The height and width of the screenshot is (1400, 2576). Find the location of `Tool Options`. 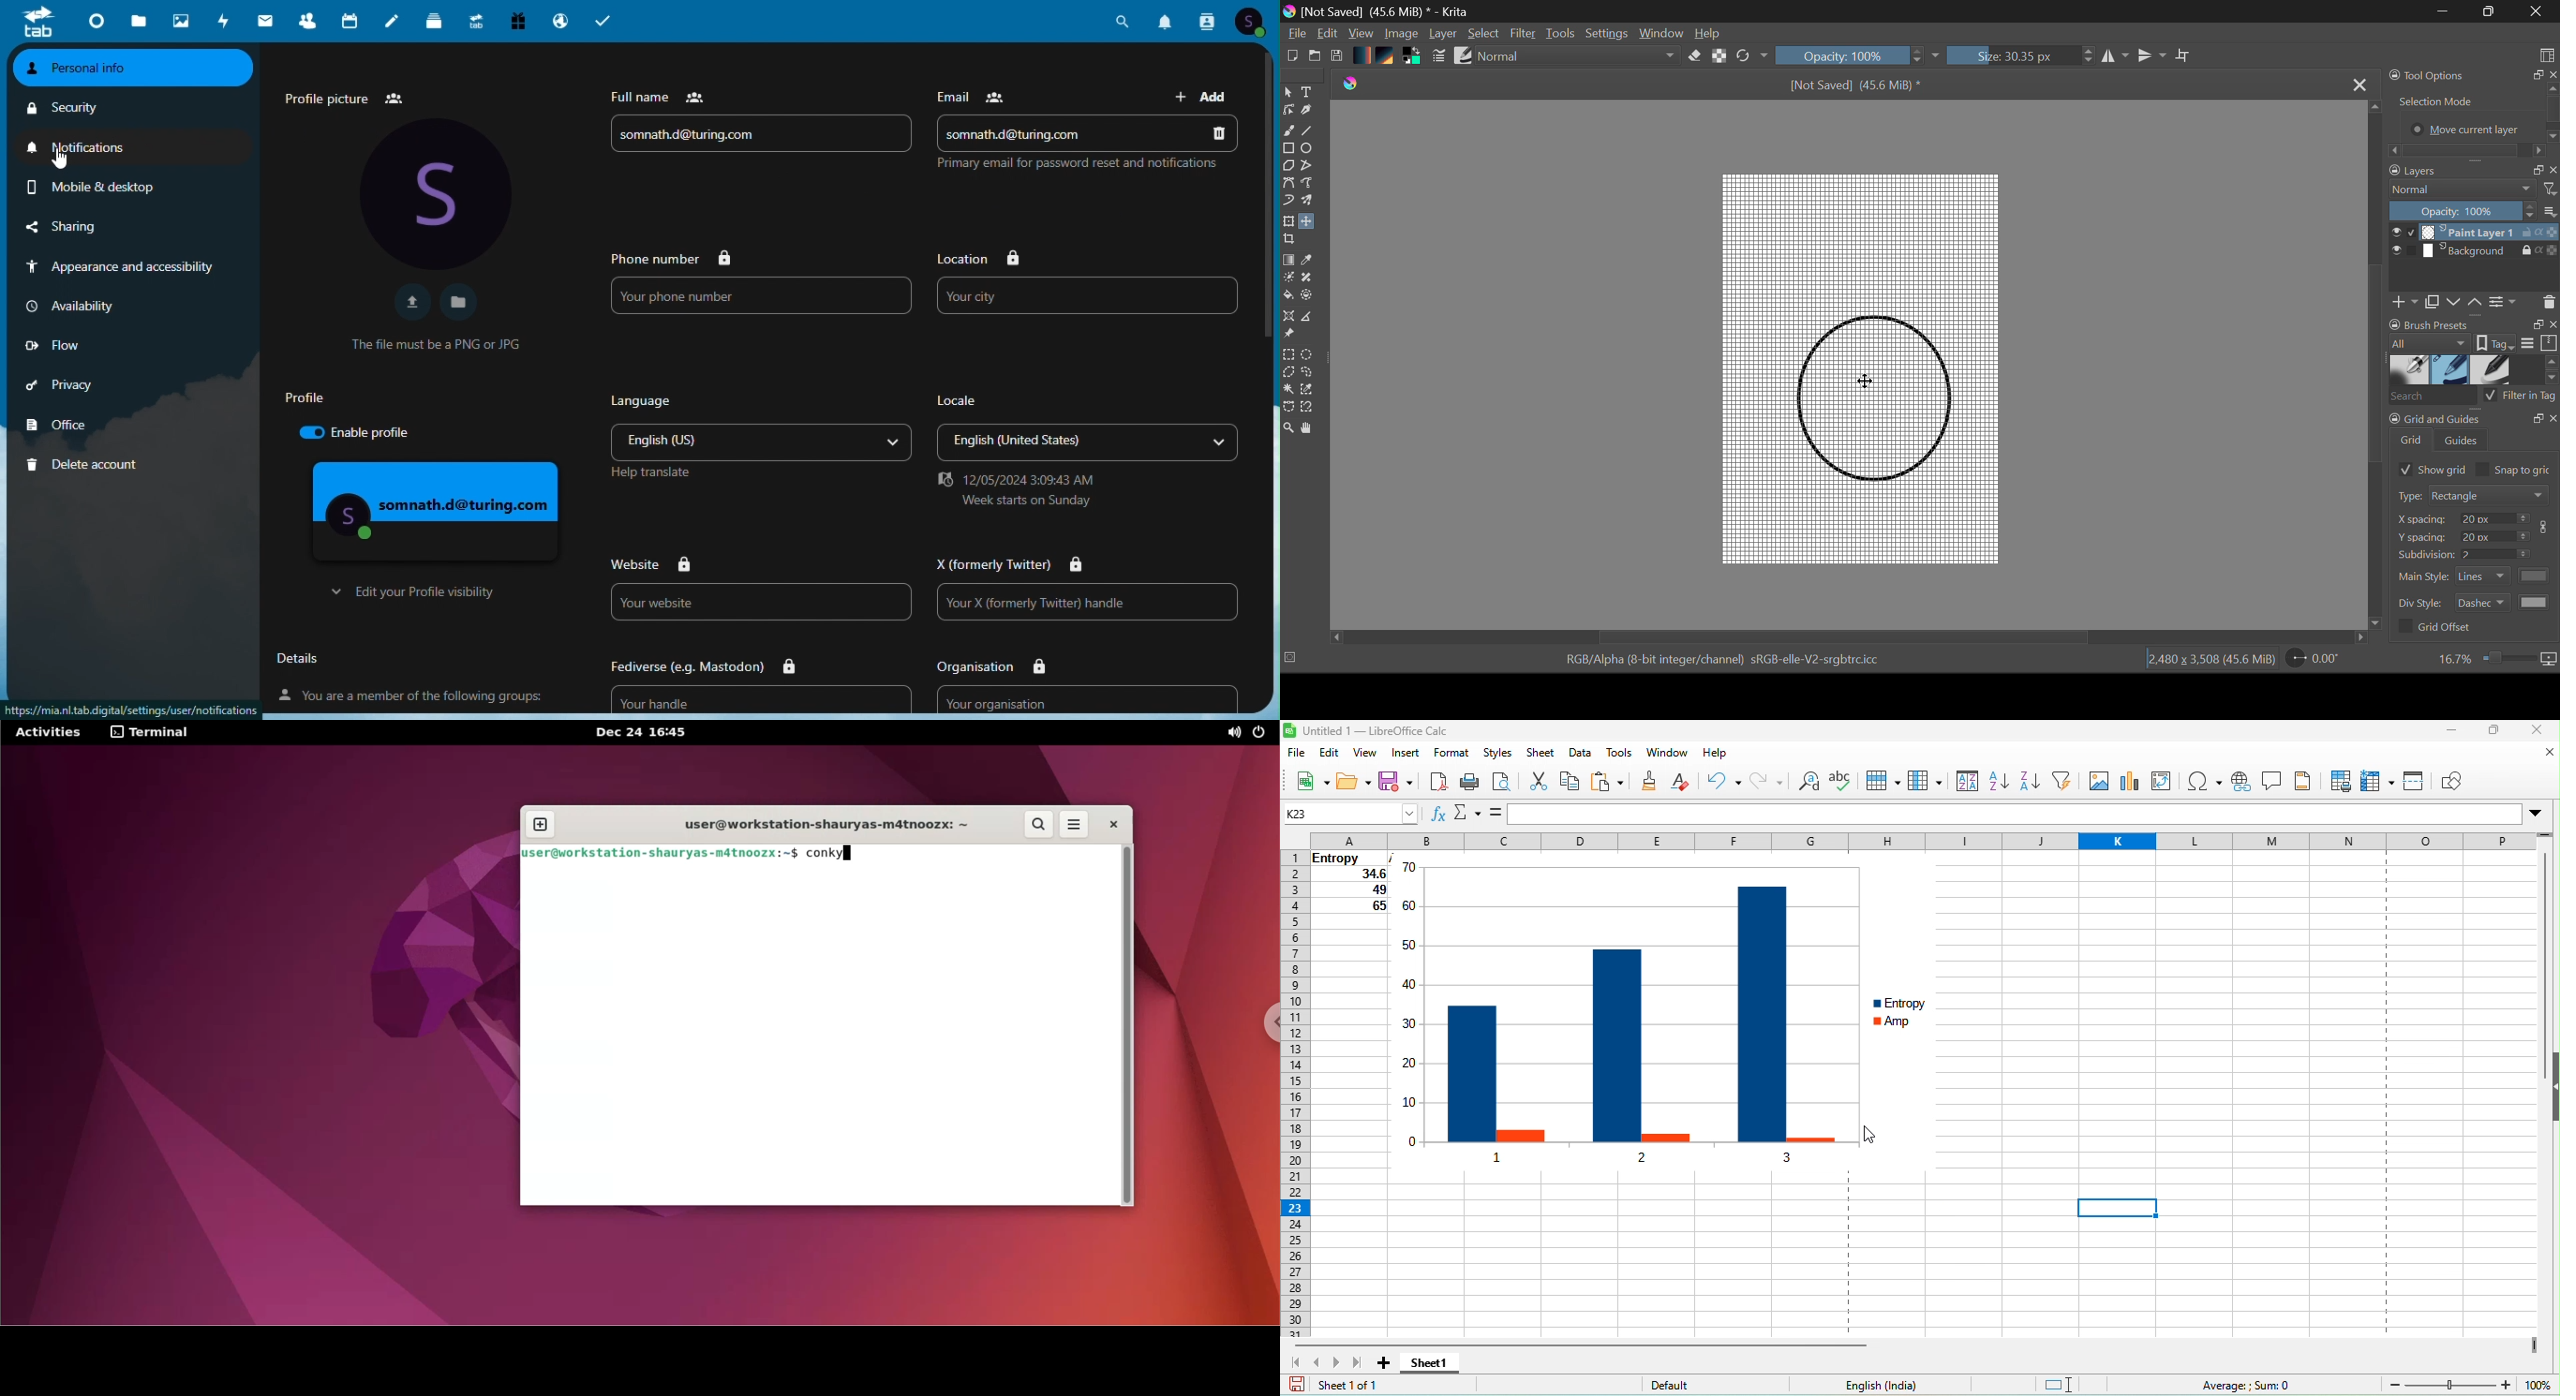

Tool Options is located at coordinates (2472, 112).